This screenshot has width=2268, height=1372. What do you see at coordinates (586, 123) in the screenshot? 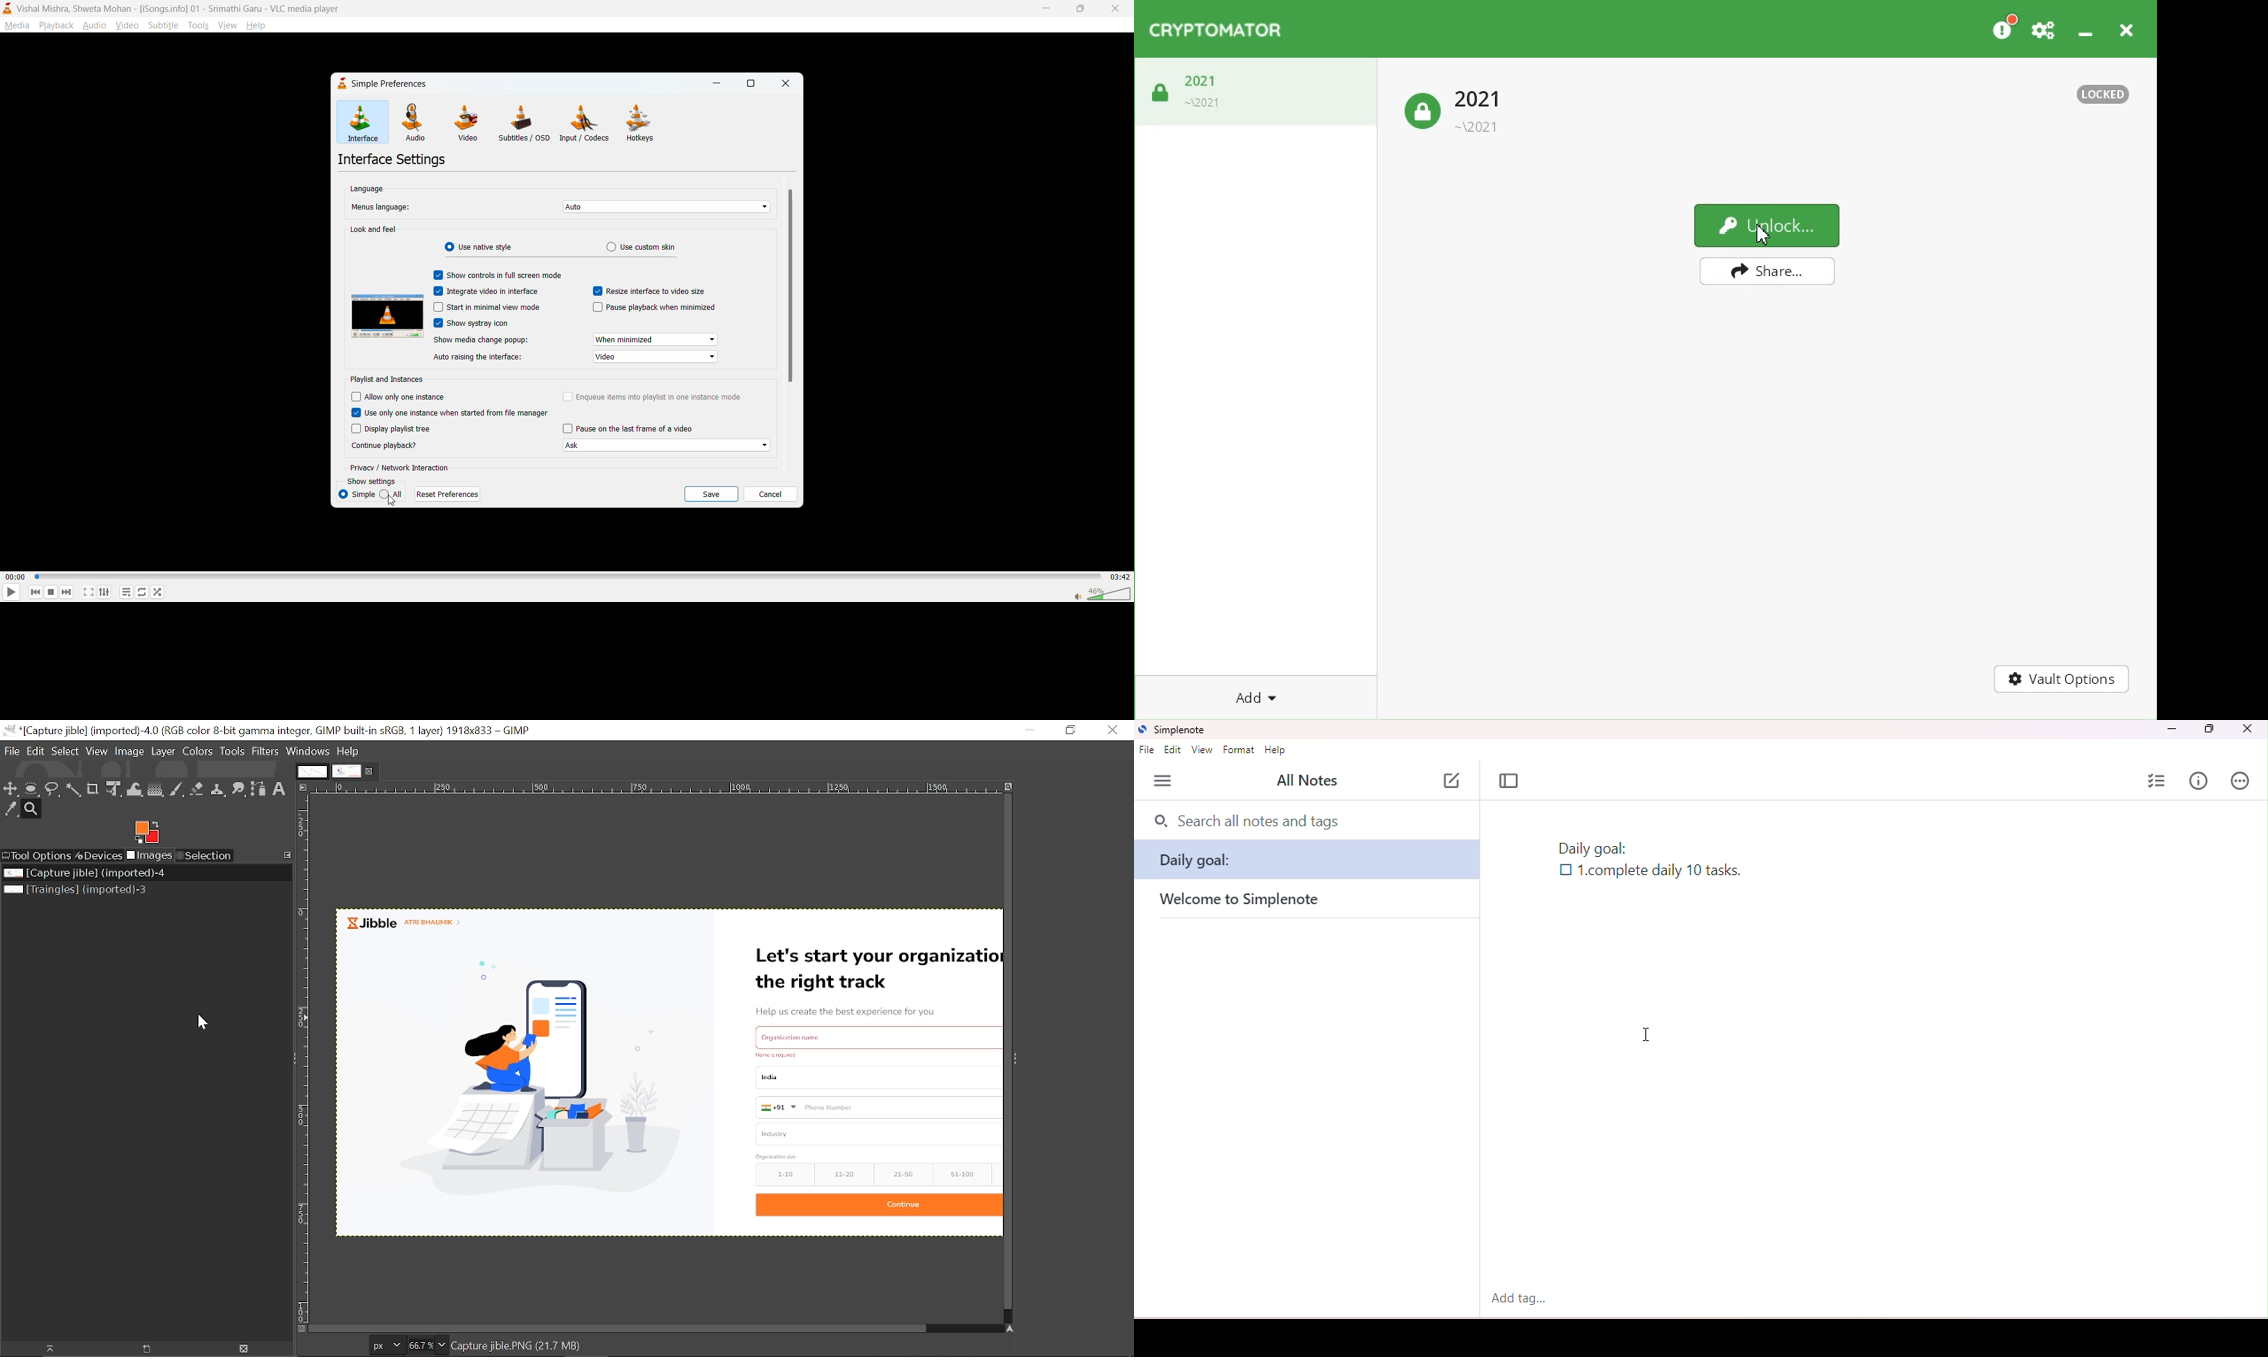
I see `input/codecs` at bounding box center [586, 123].